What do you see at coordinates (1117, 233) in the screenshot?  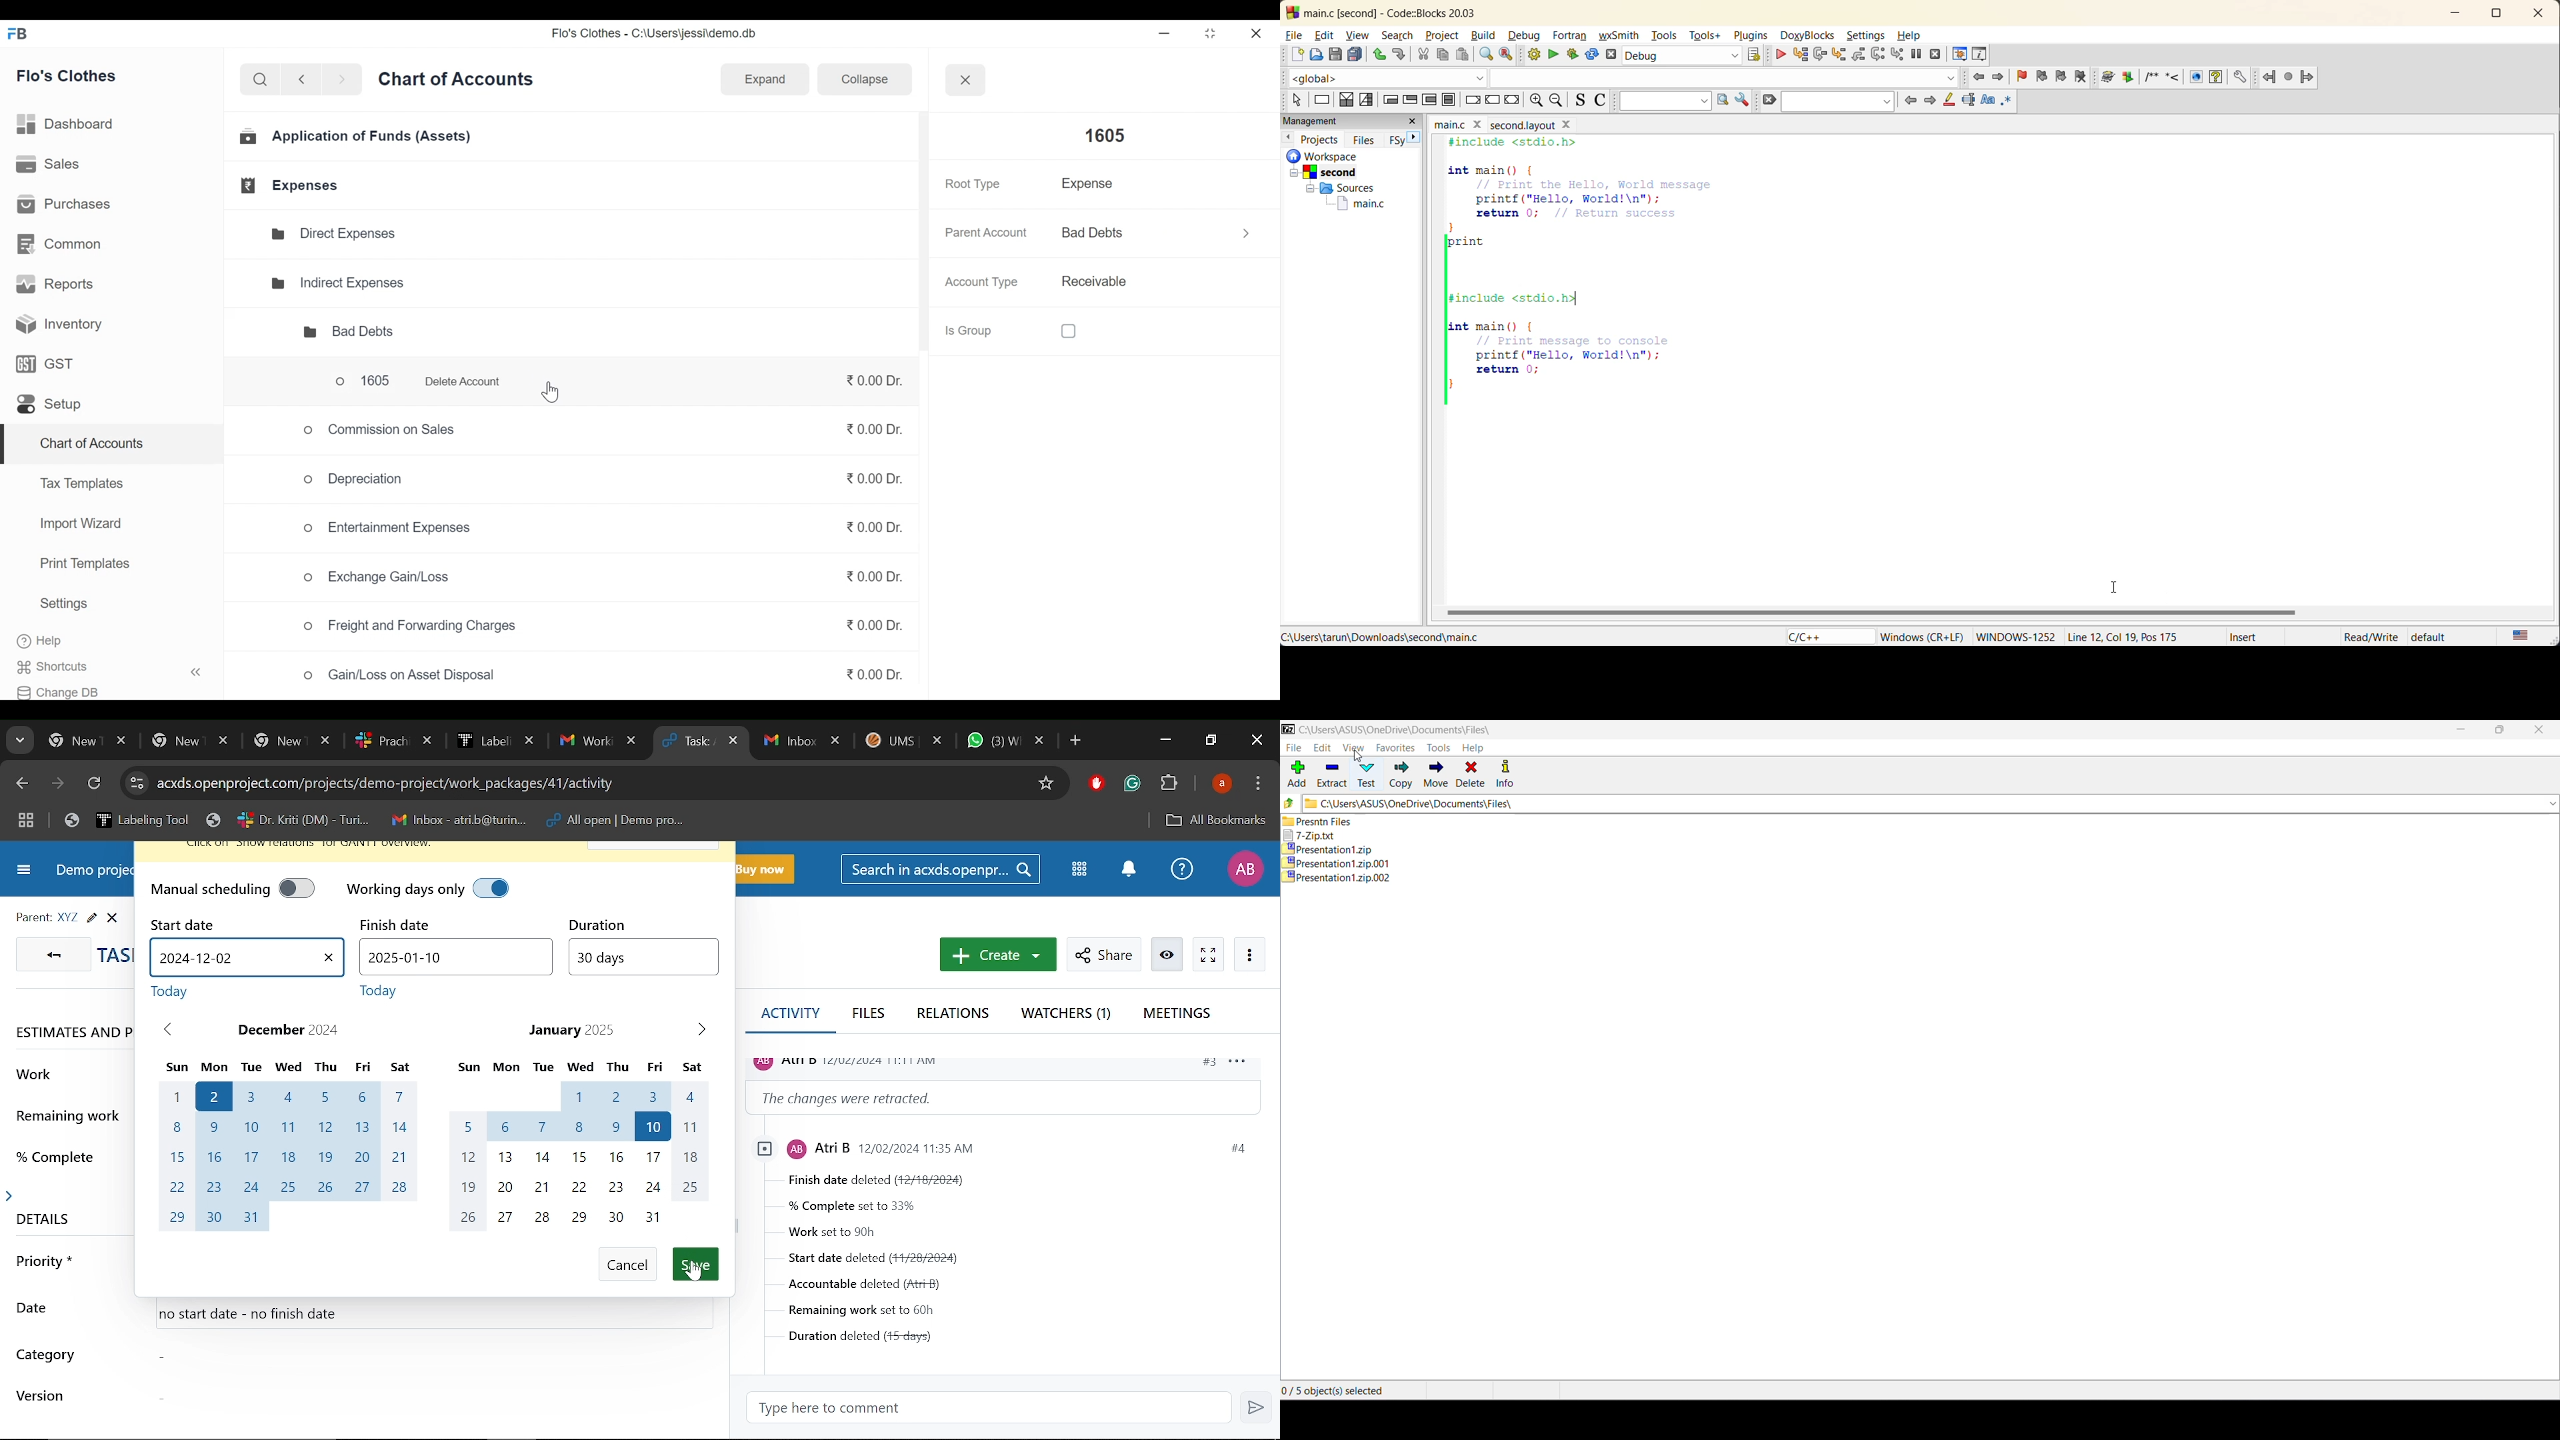 I see `Bad Debts` at bounding box center [1117, 233].